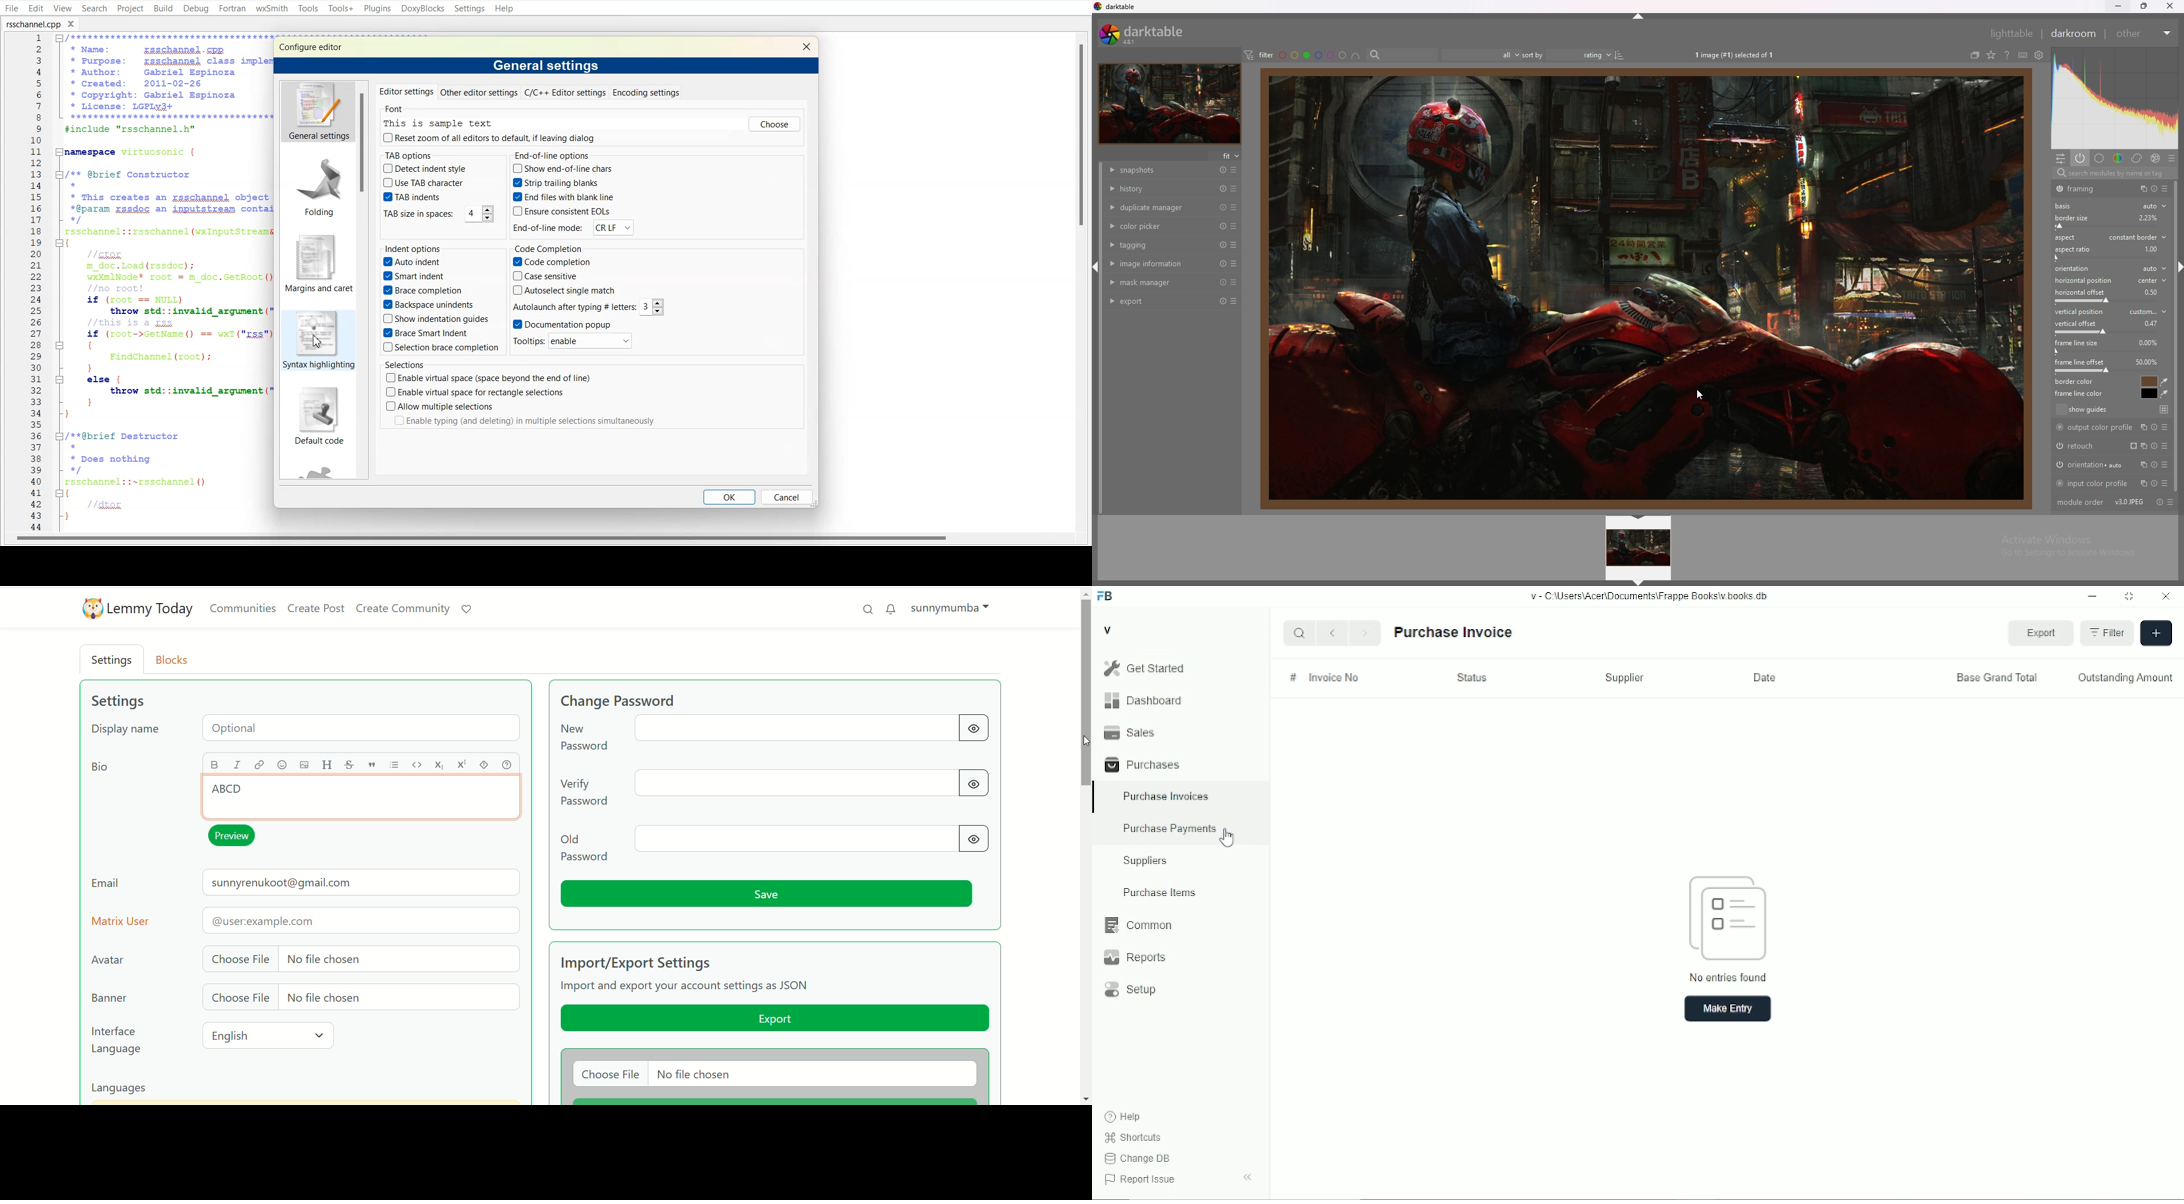 This screenshot has height=1204, width=2184. I want to click on Activate Windows
Go to Settings to activate Windows, so click(2066, 549).